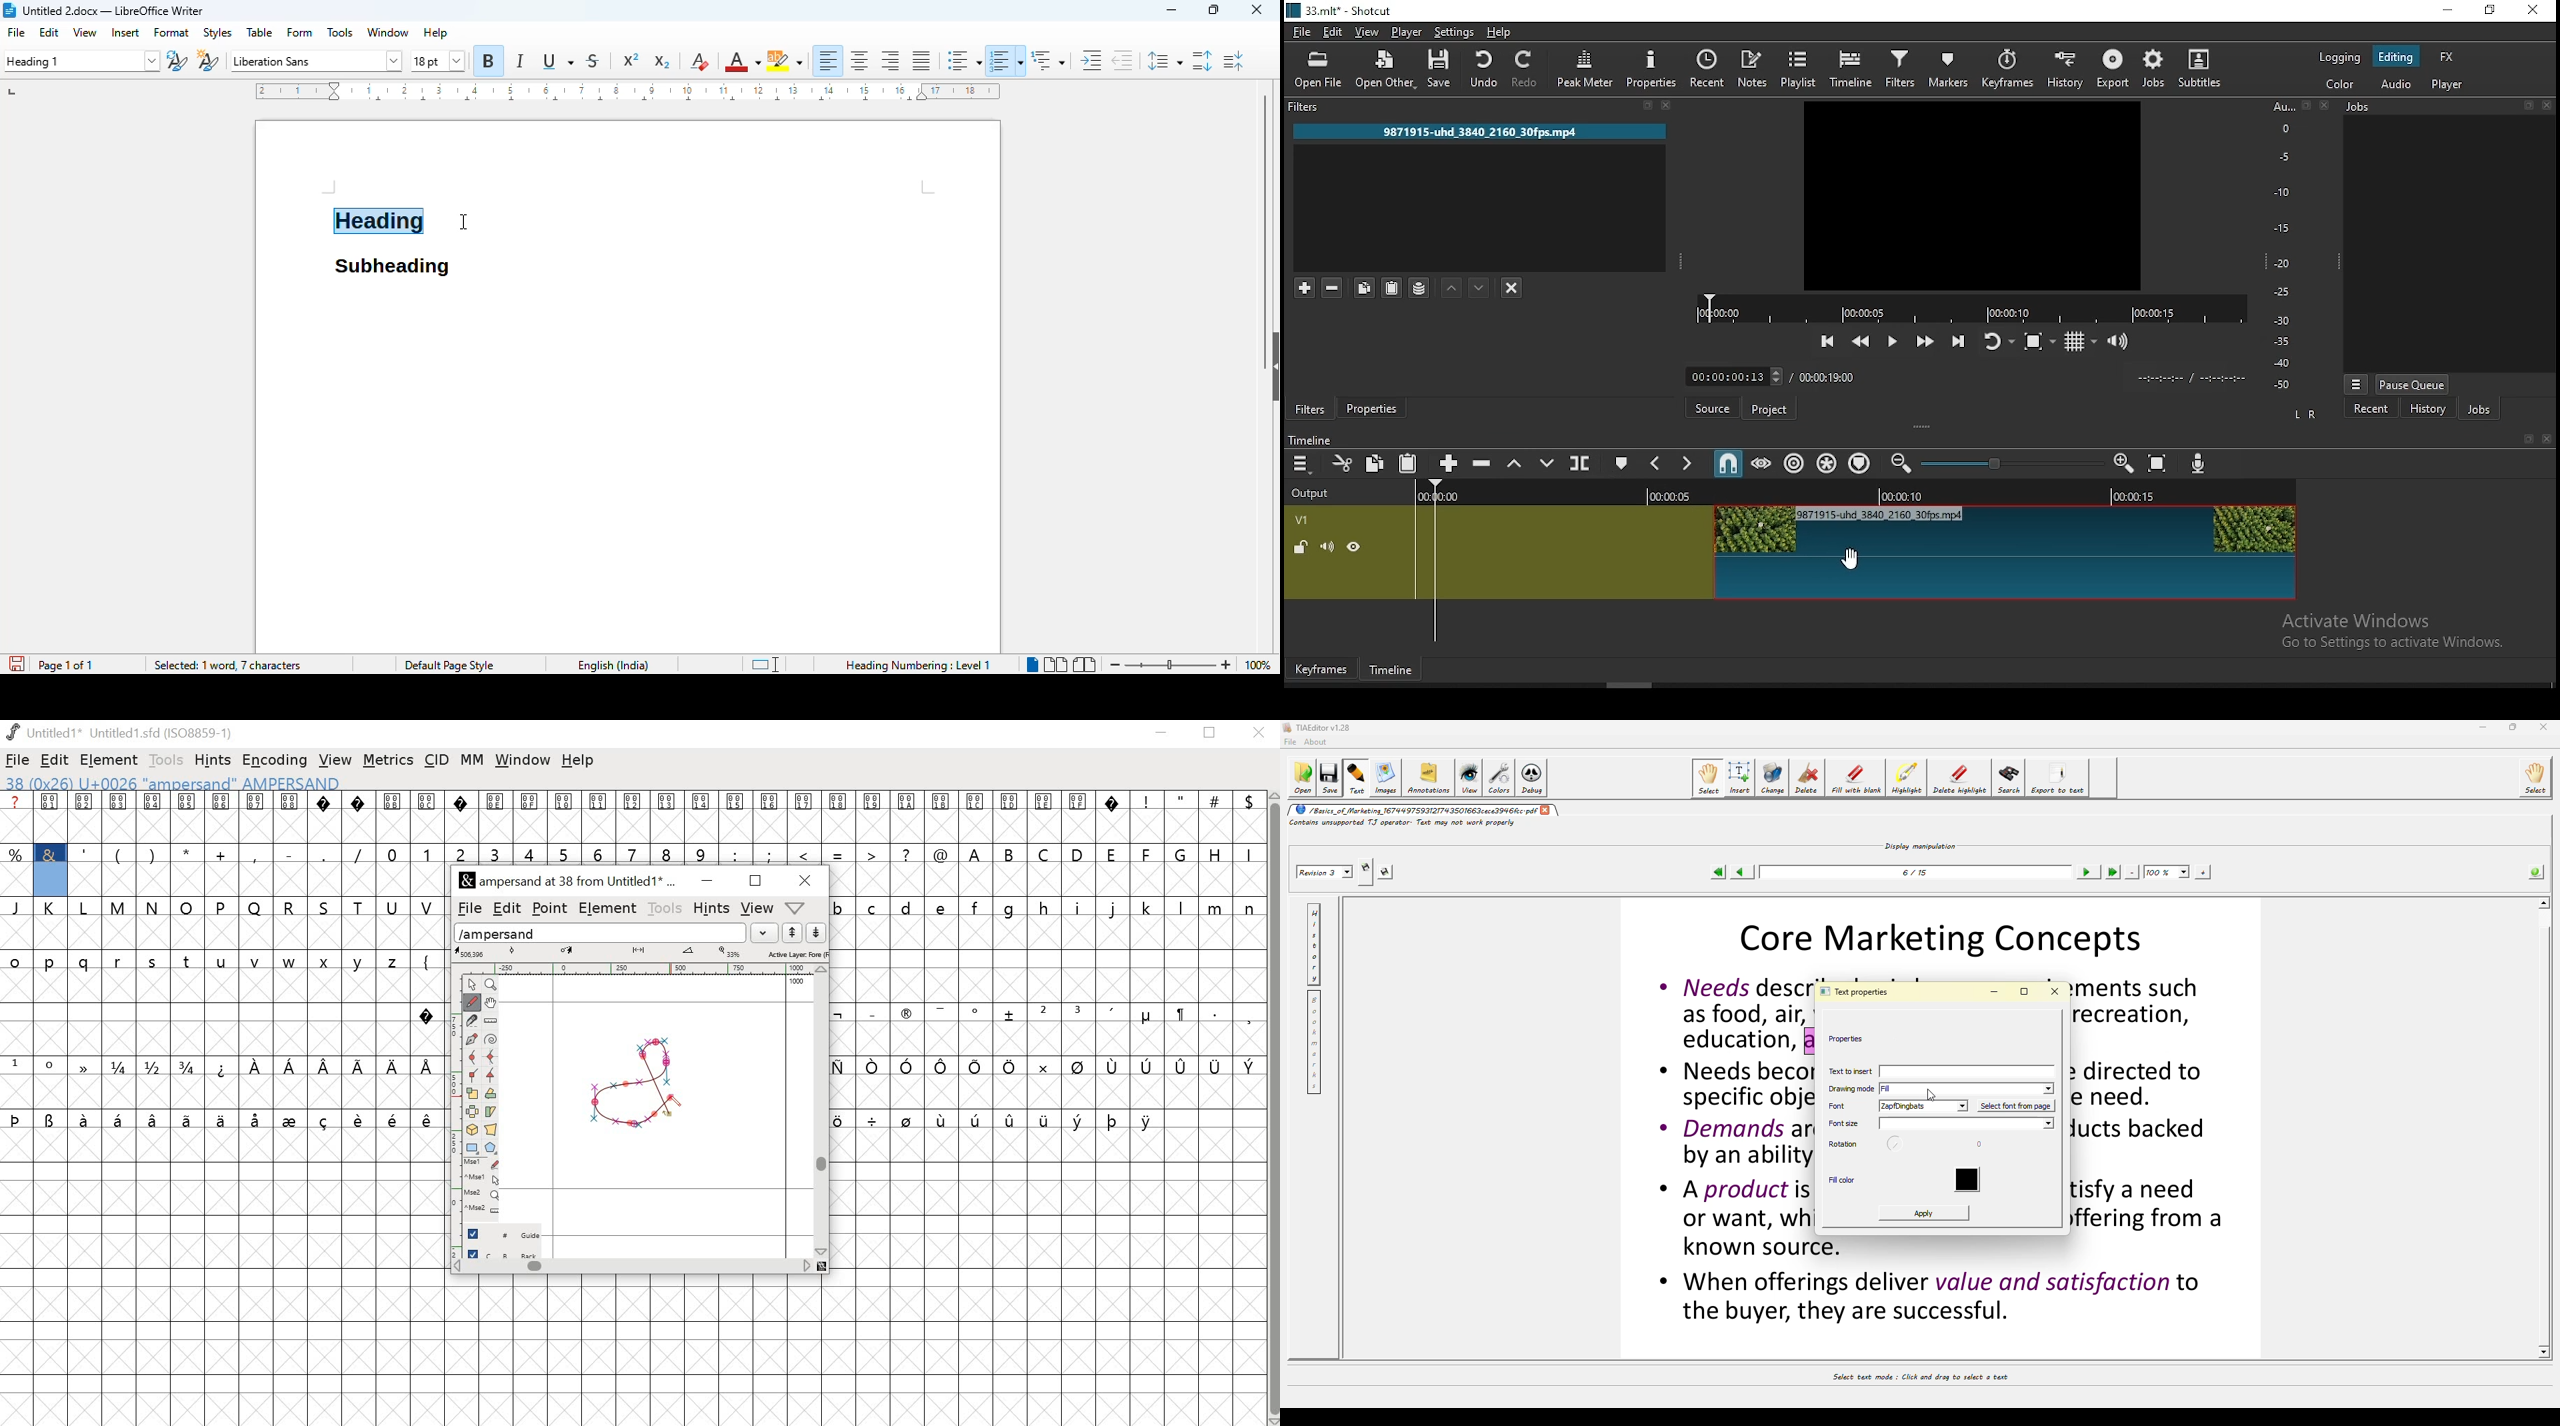 This screenshot has height=1428, width=2576. What do you see at coordinates (1390, 670) in the screenshot?
I see `Timeline` at bounding box center [1390, 670].